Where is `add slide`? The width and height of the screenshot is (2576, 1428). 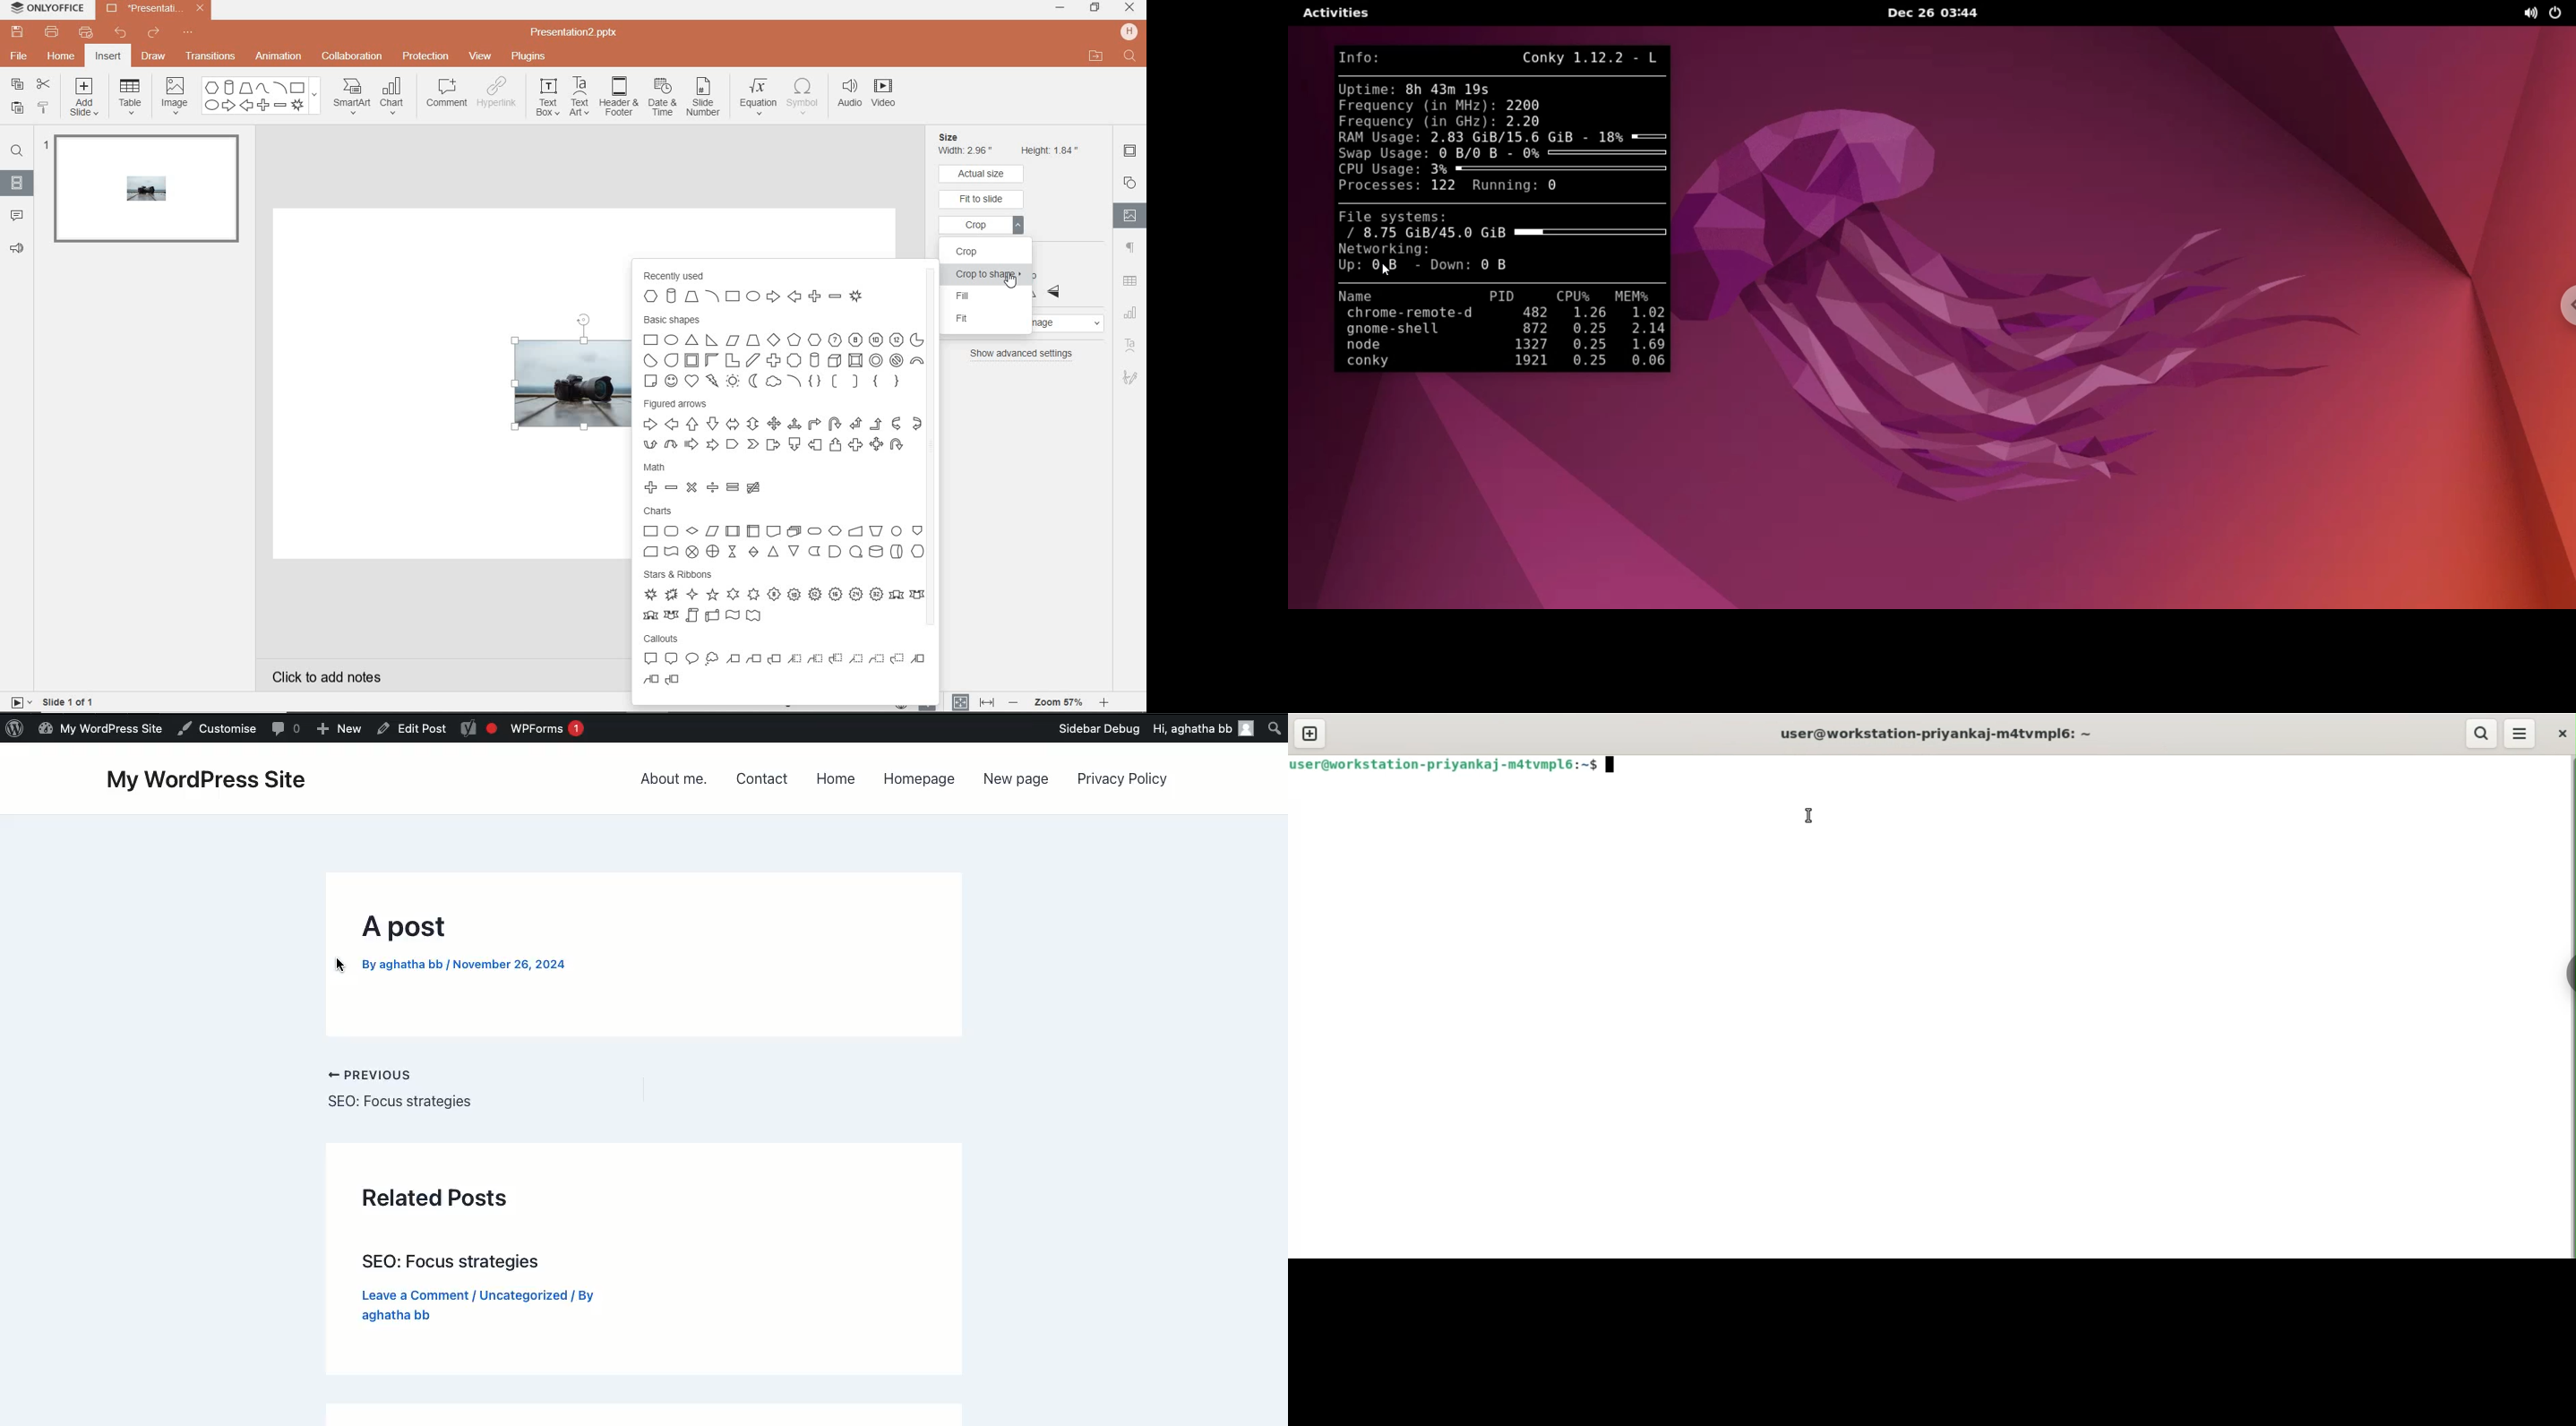
add slide is located at coordinates (85, 97).